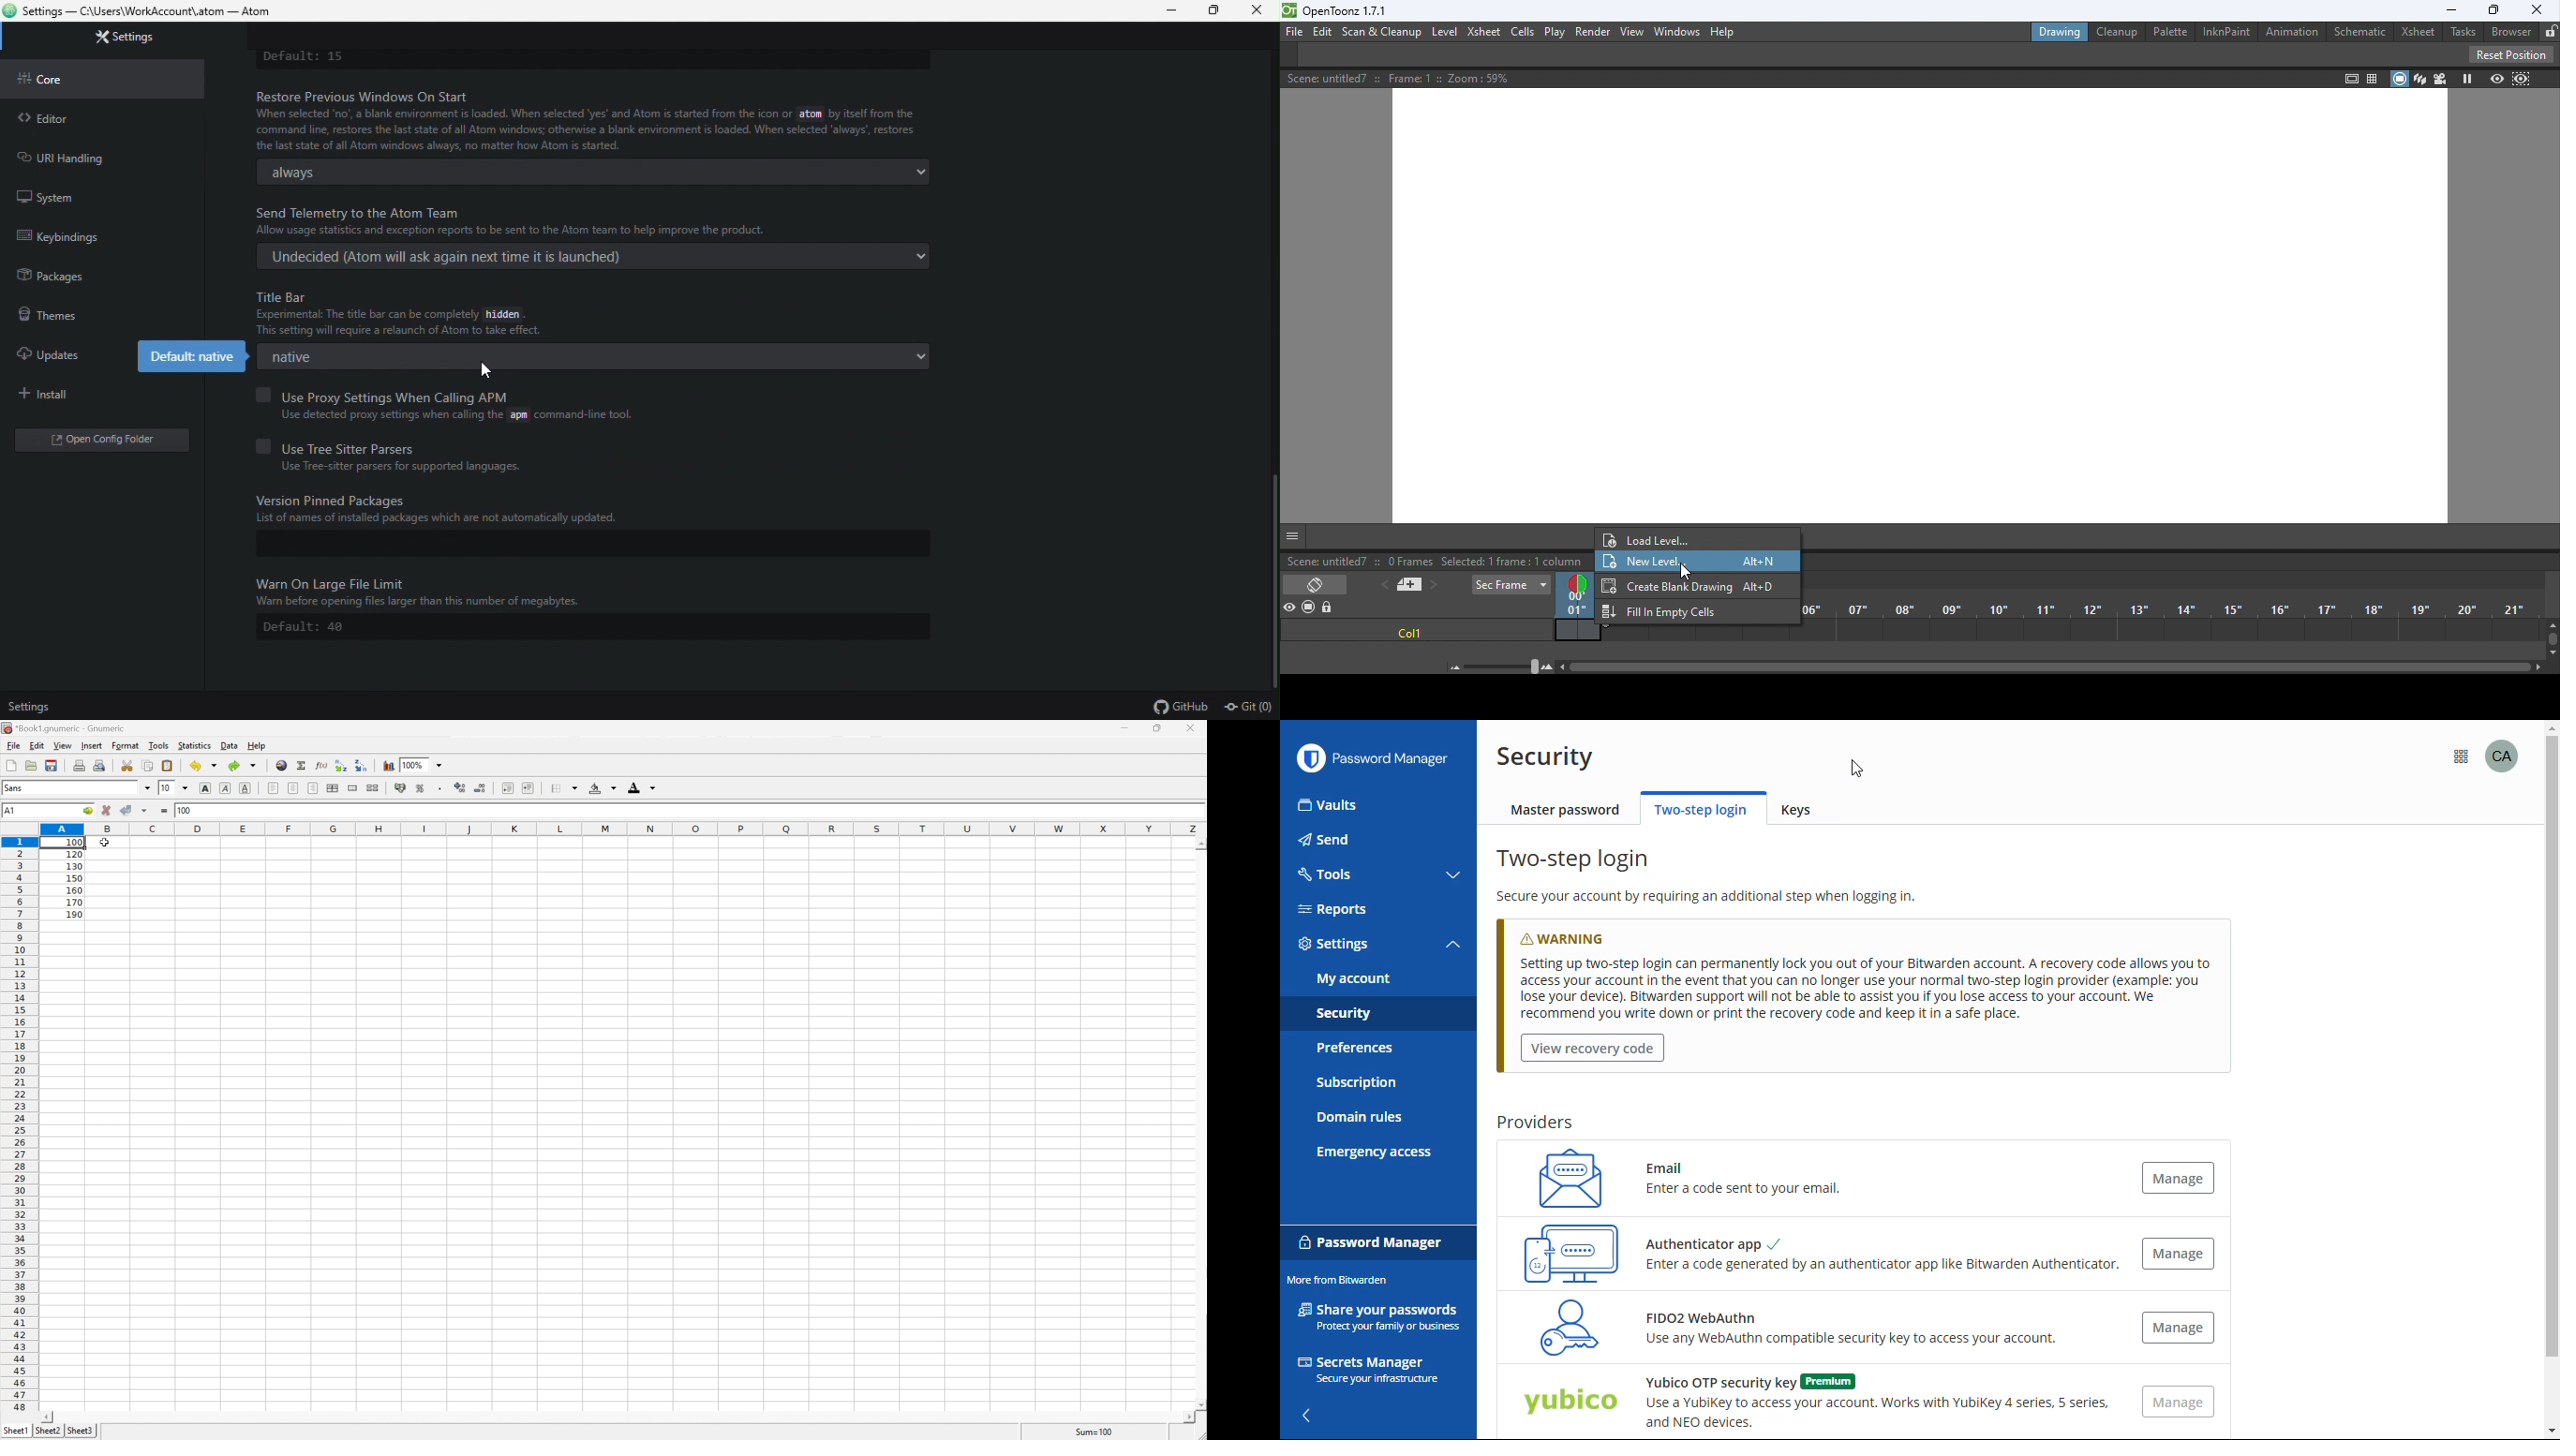  What do you see at coordinates (2551, 29) in the screenshot?
I see `unlocked` at bounding box center [2551, 29].